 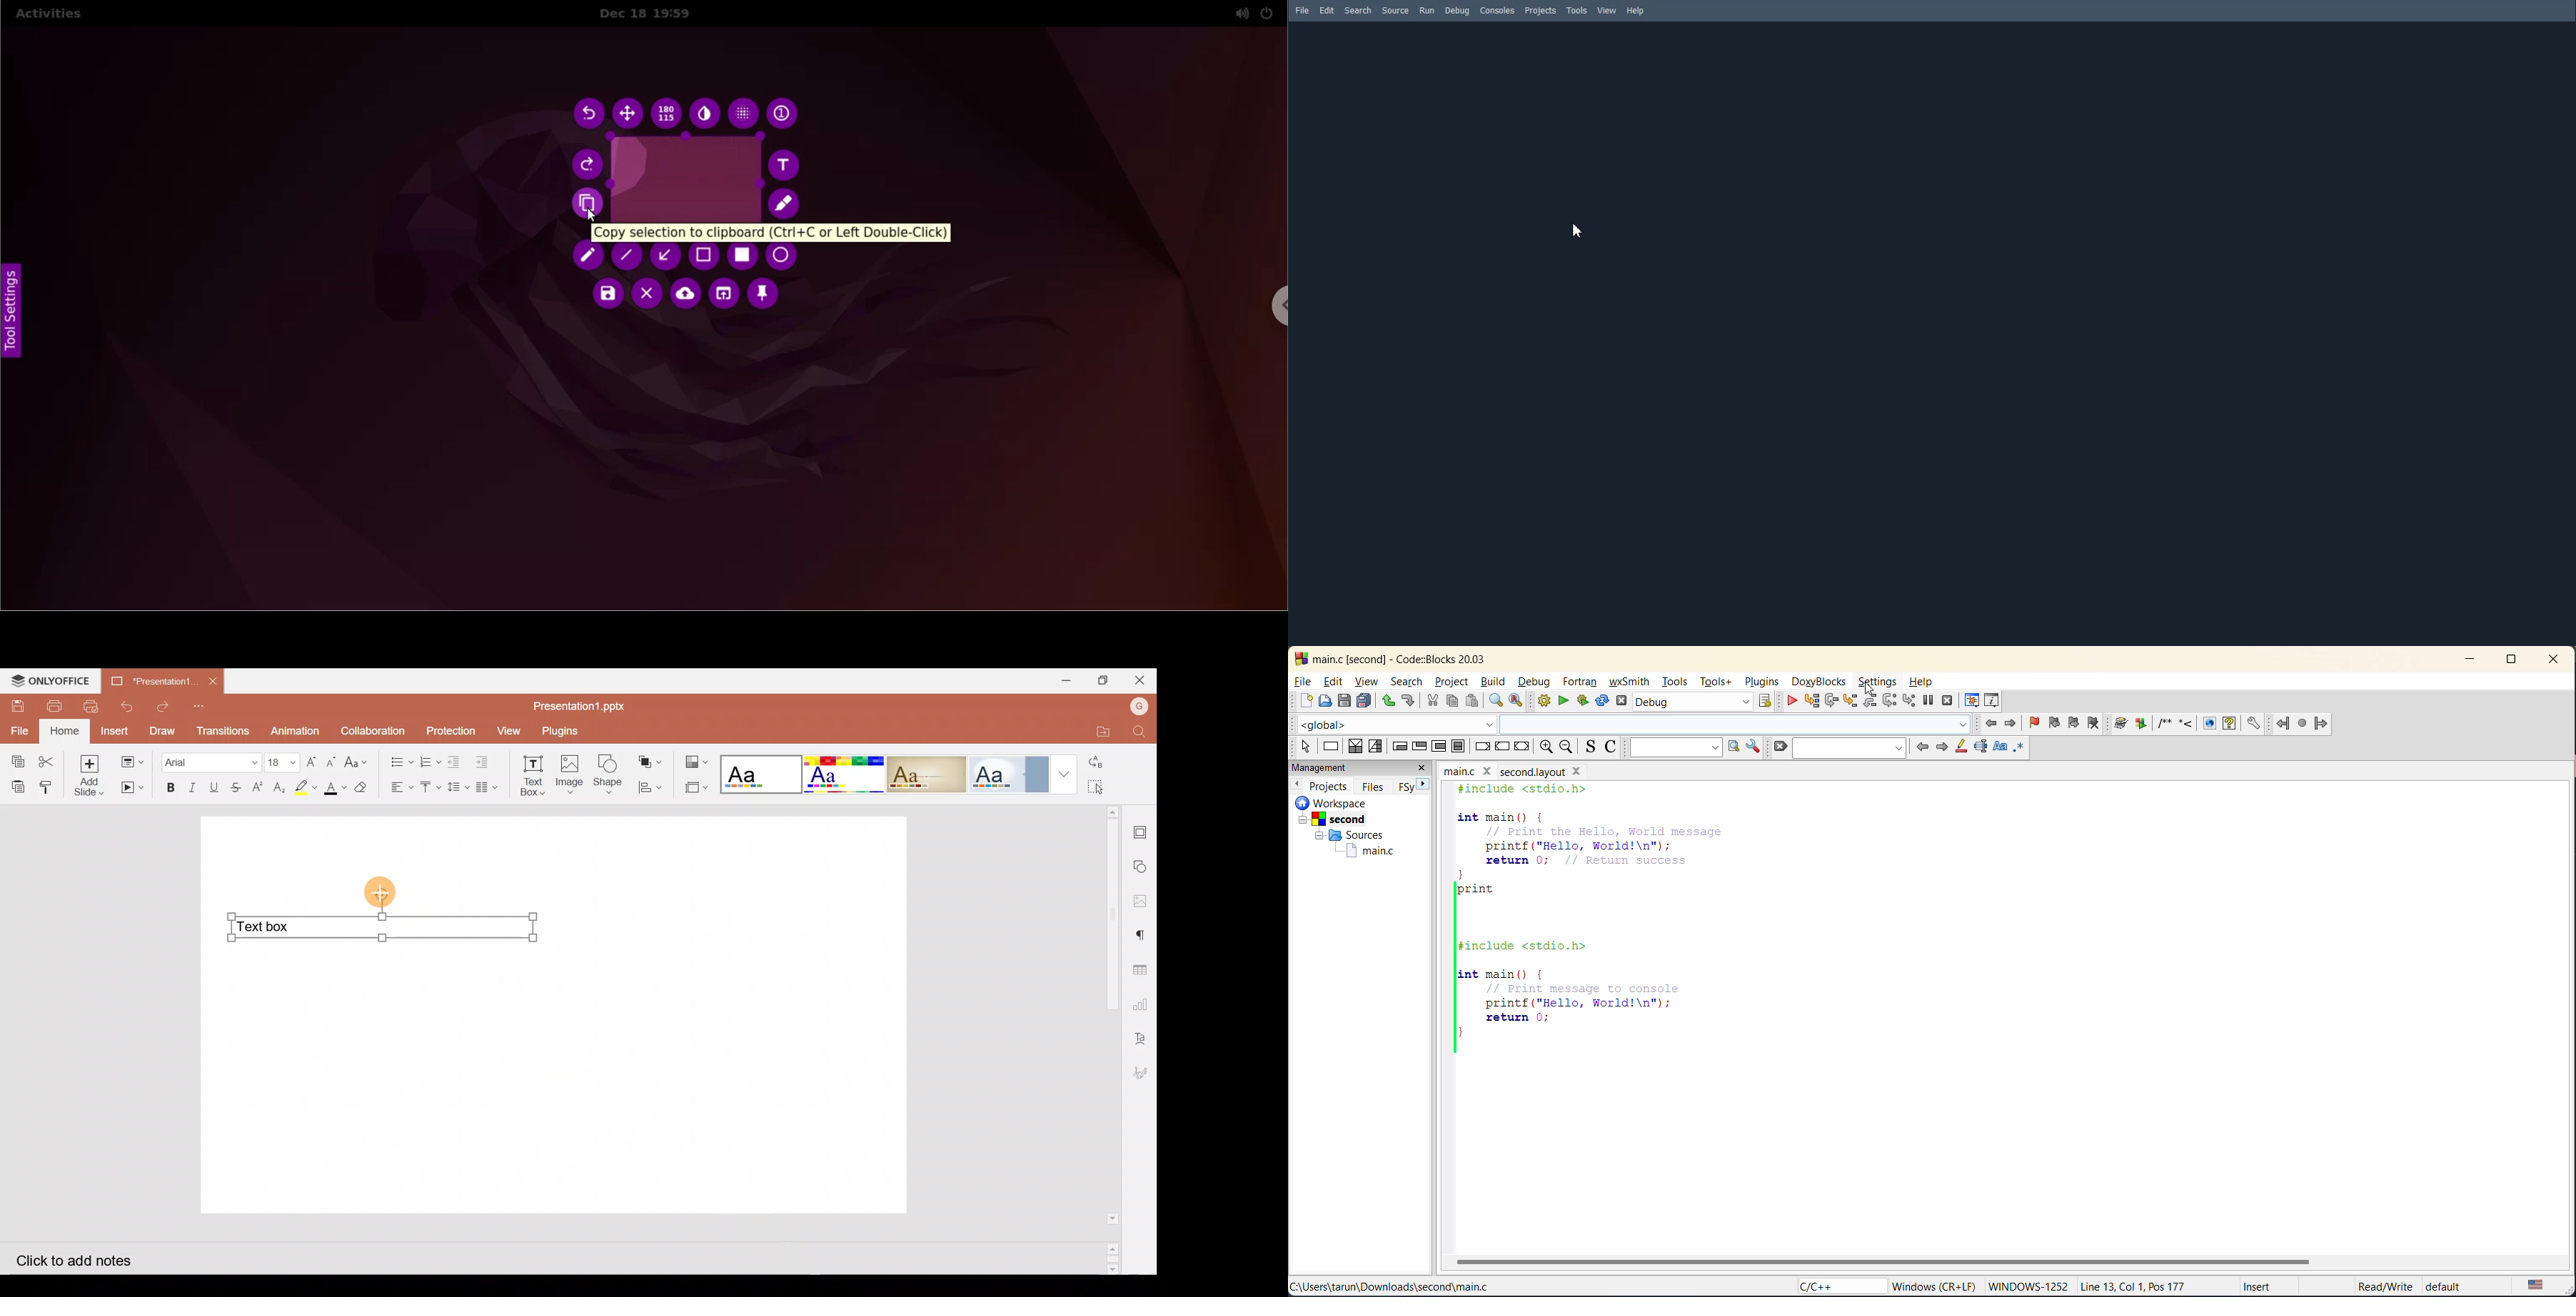 What do you see at coordinates (692, 789) in the screenshot?
I see `Select slide size` at bounding box center [692, 789].